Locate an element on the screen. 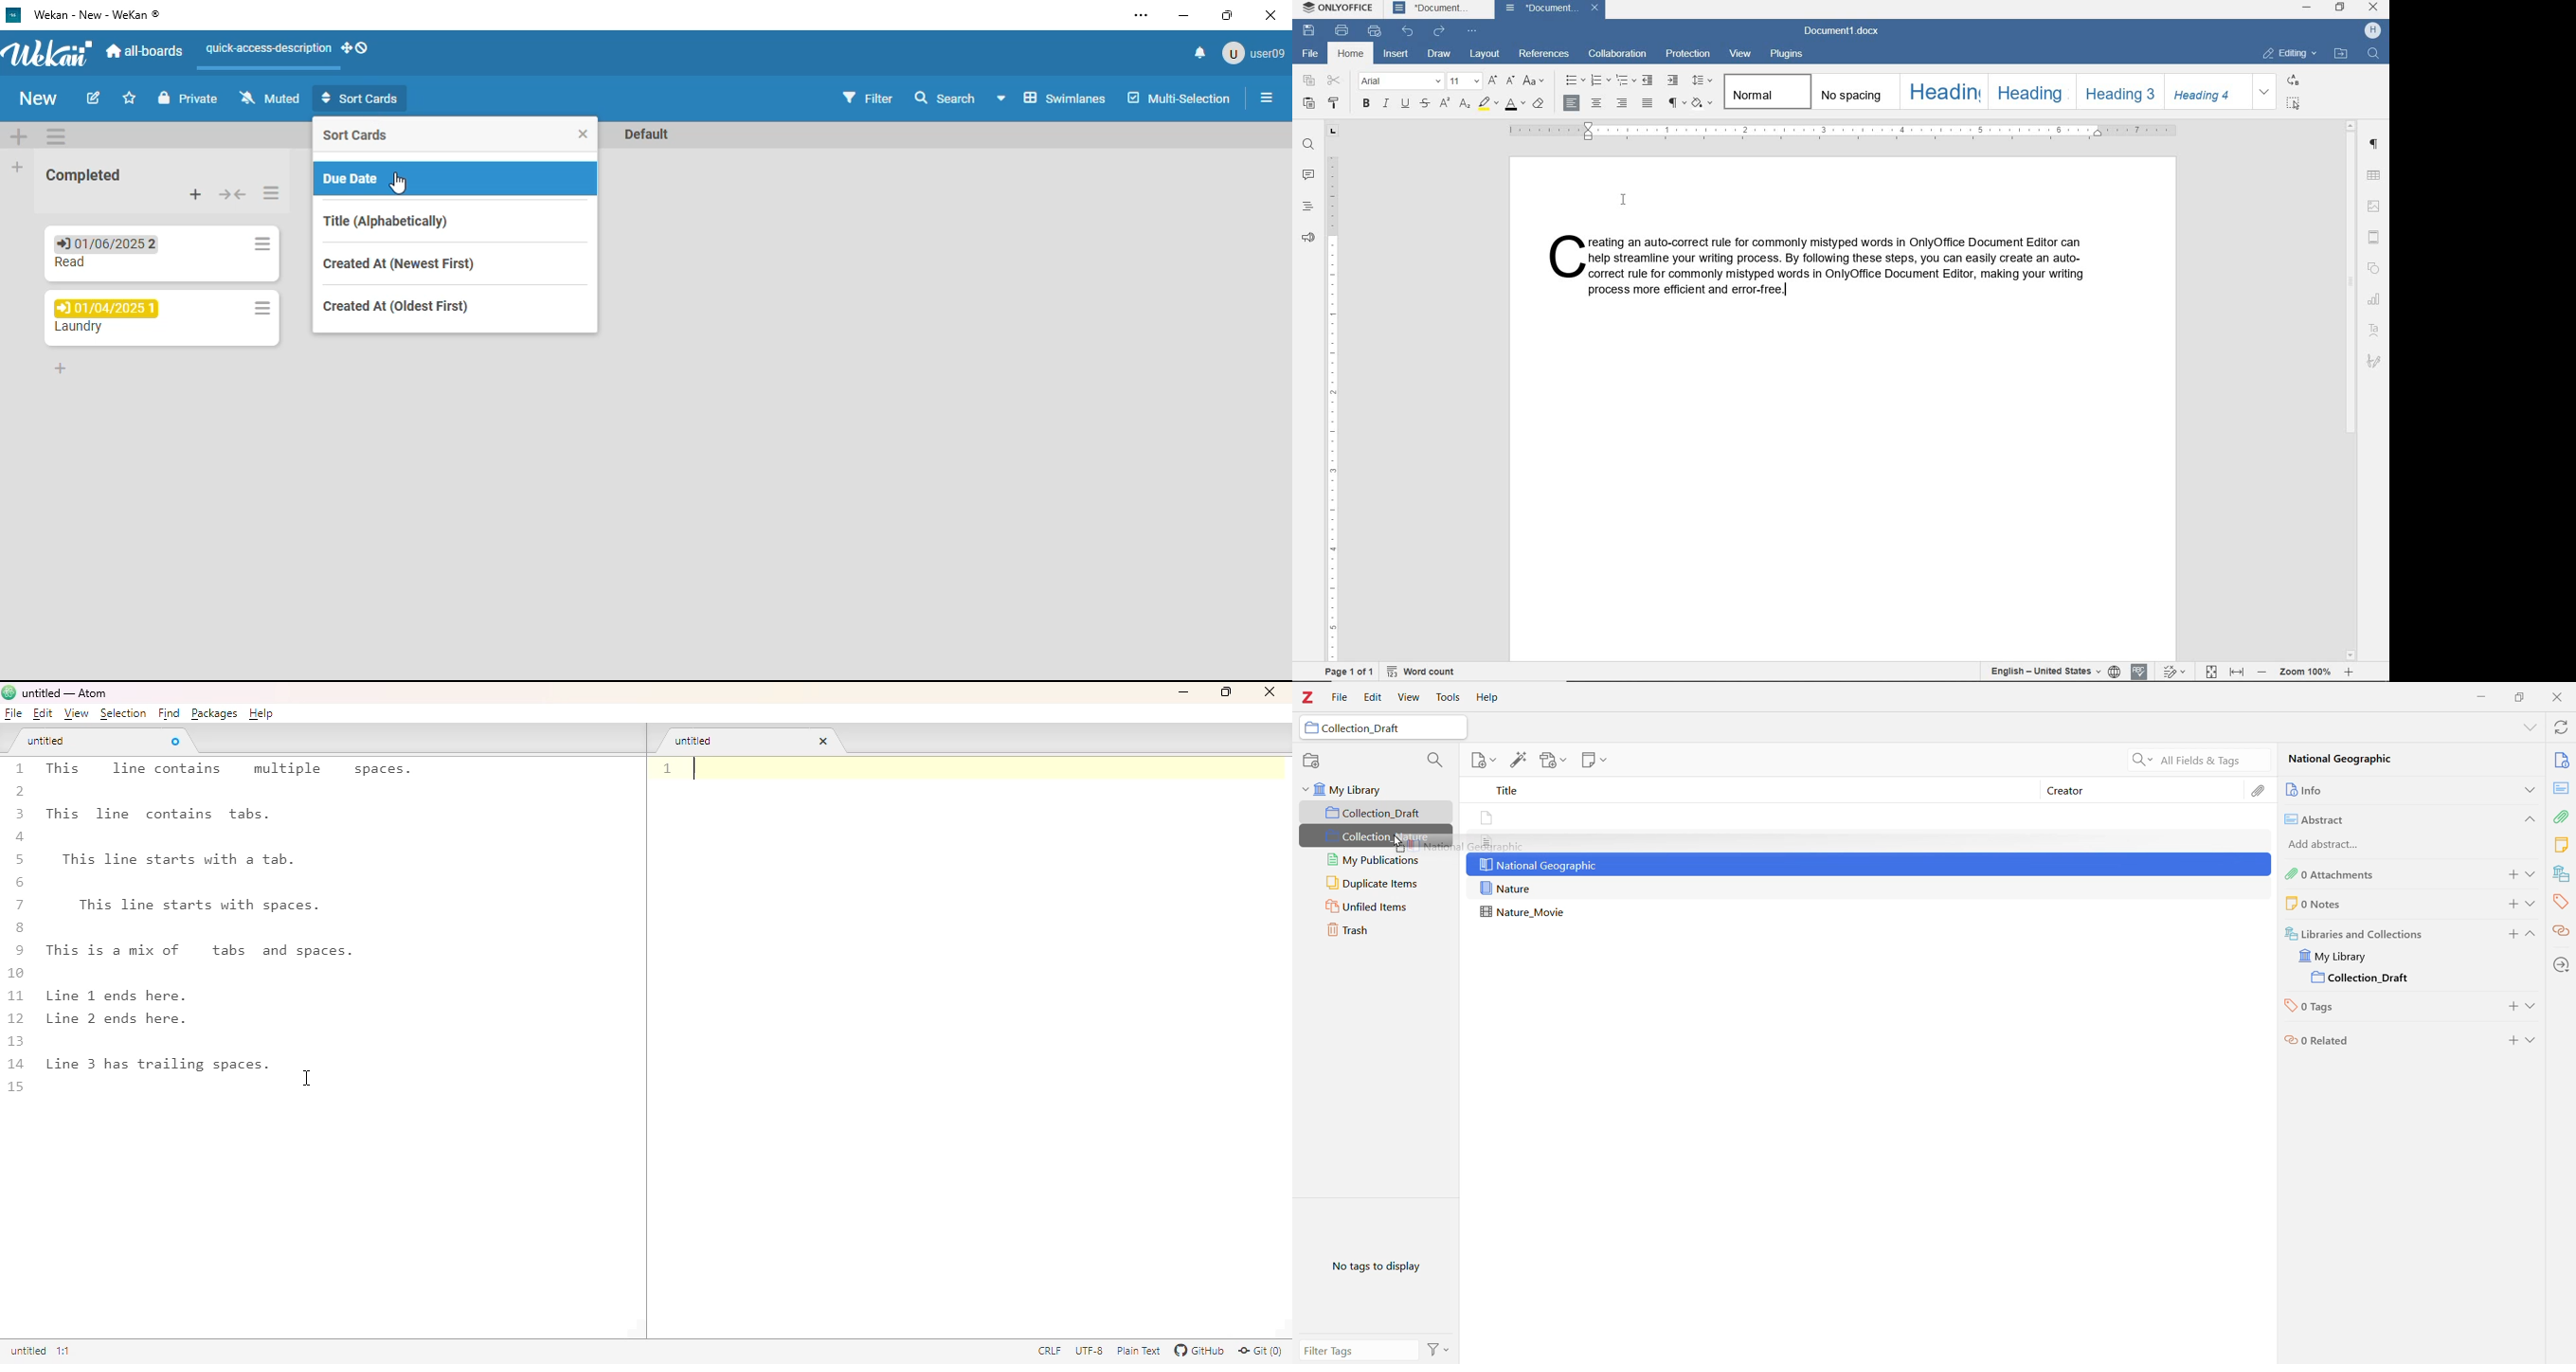 This screenshot has width=2576, height=1372. WORD COUNT is located at coordinates (1424, 670).